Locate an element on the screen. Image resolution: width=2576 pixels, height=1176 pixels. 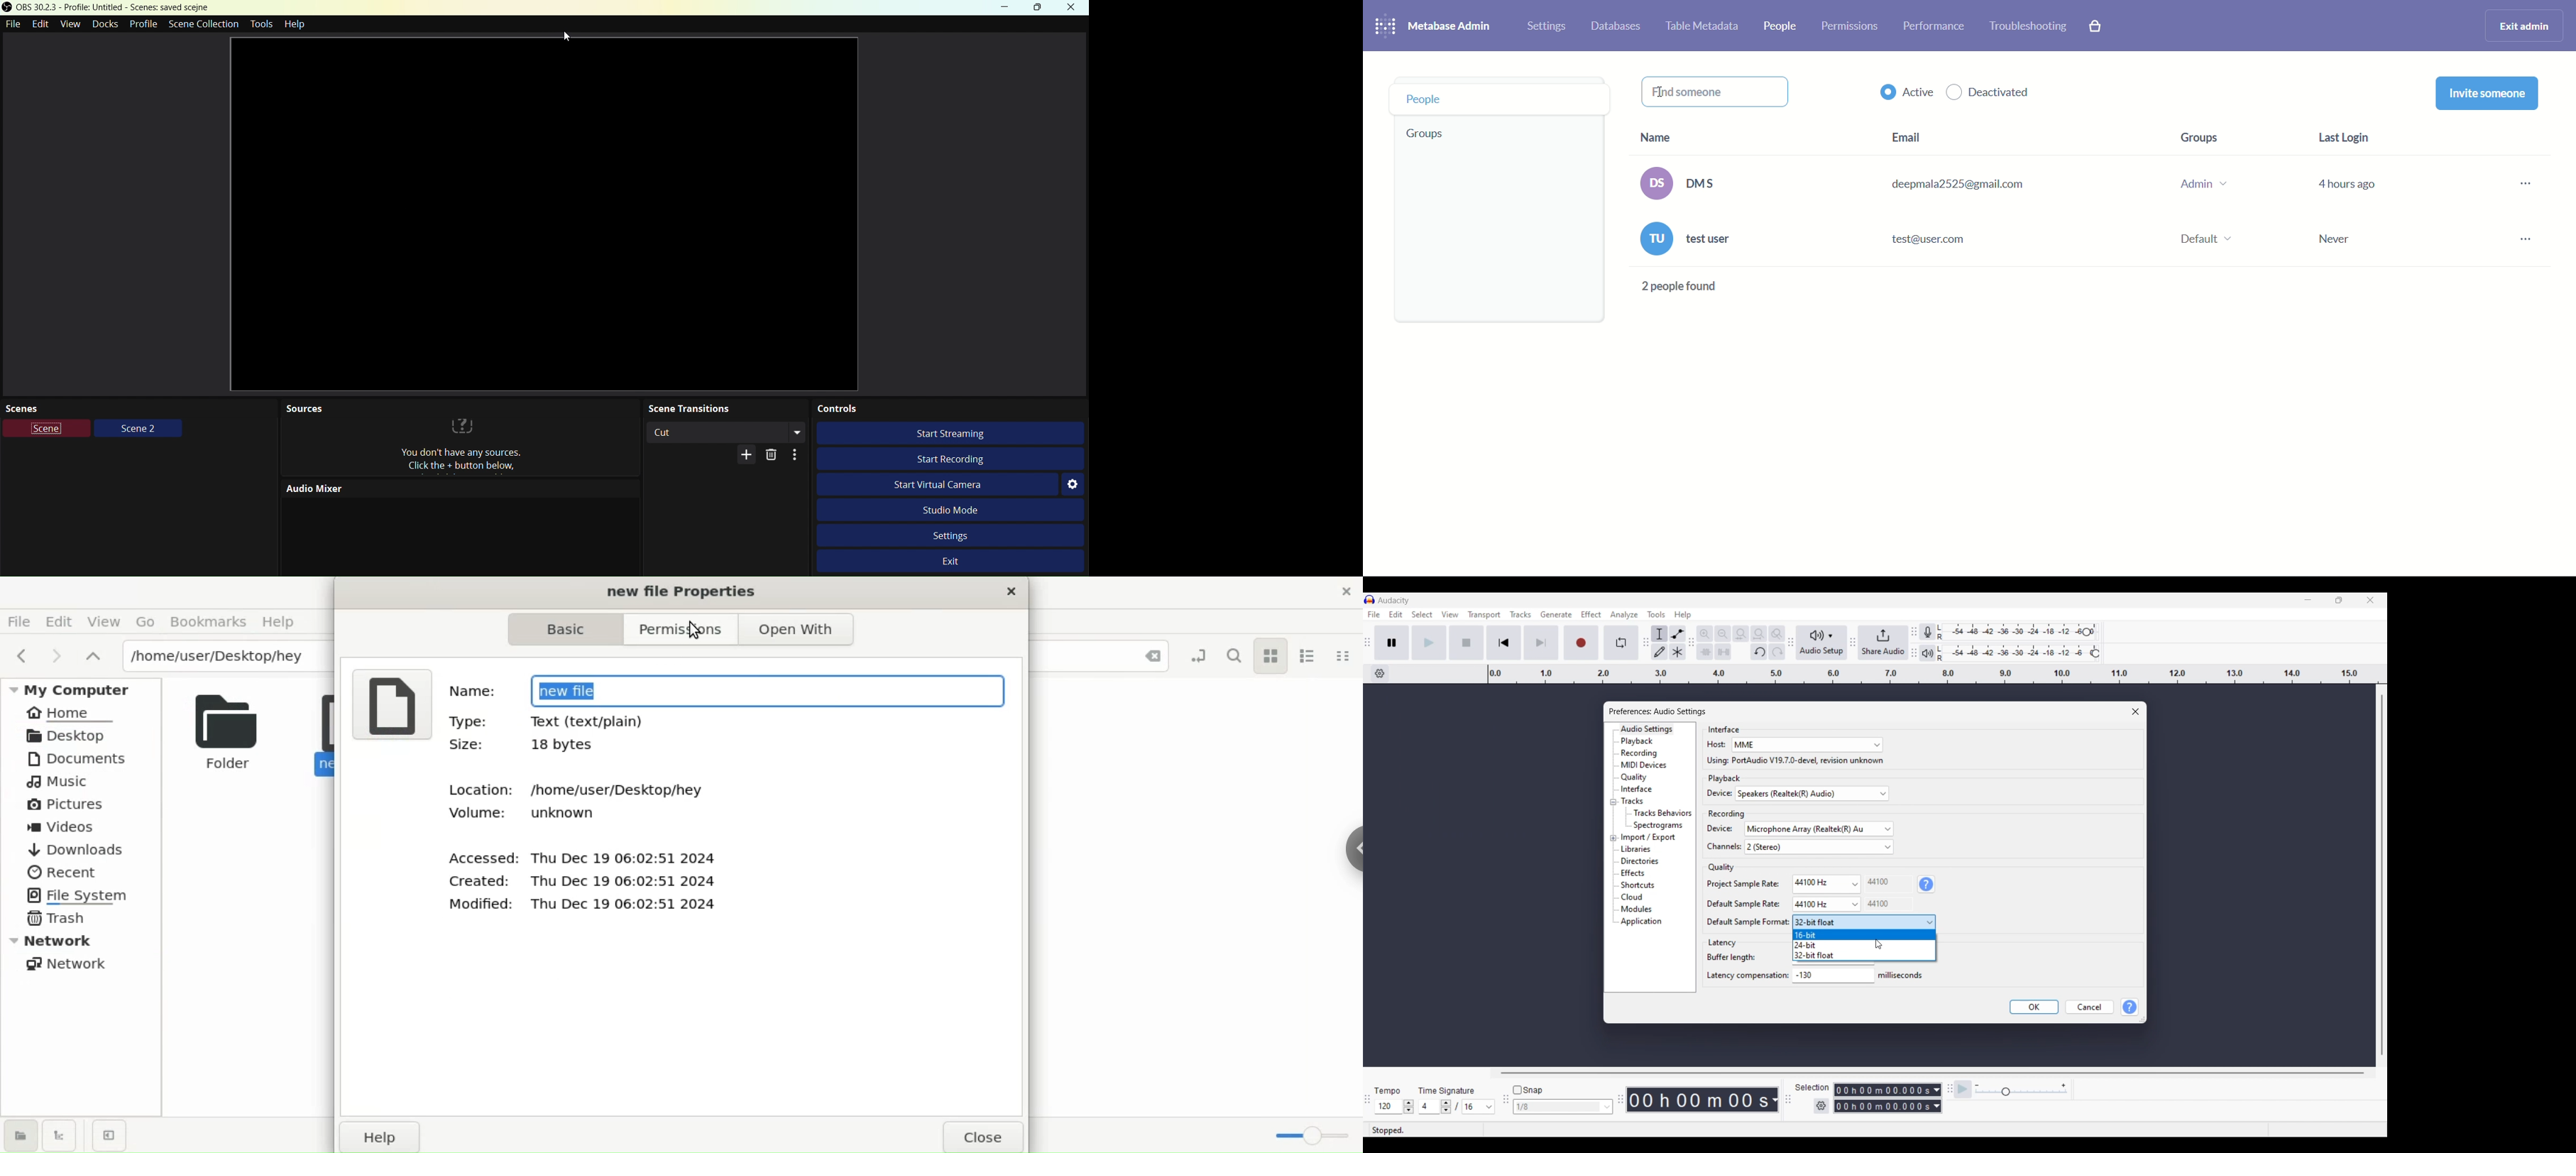
Controls is located at coordinates (950, 409).